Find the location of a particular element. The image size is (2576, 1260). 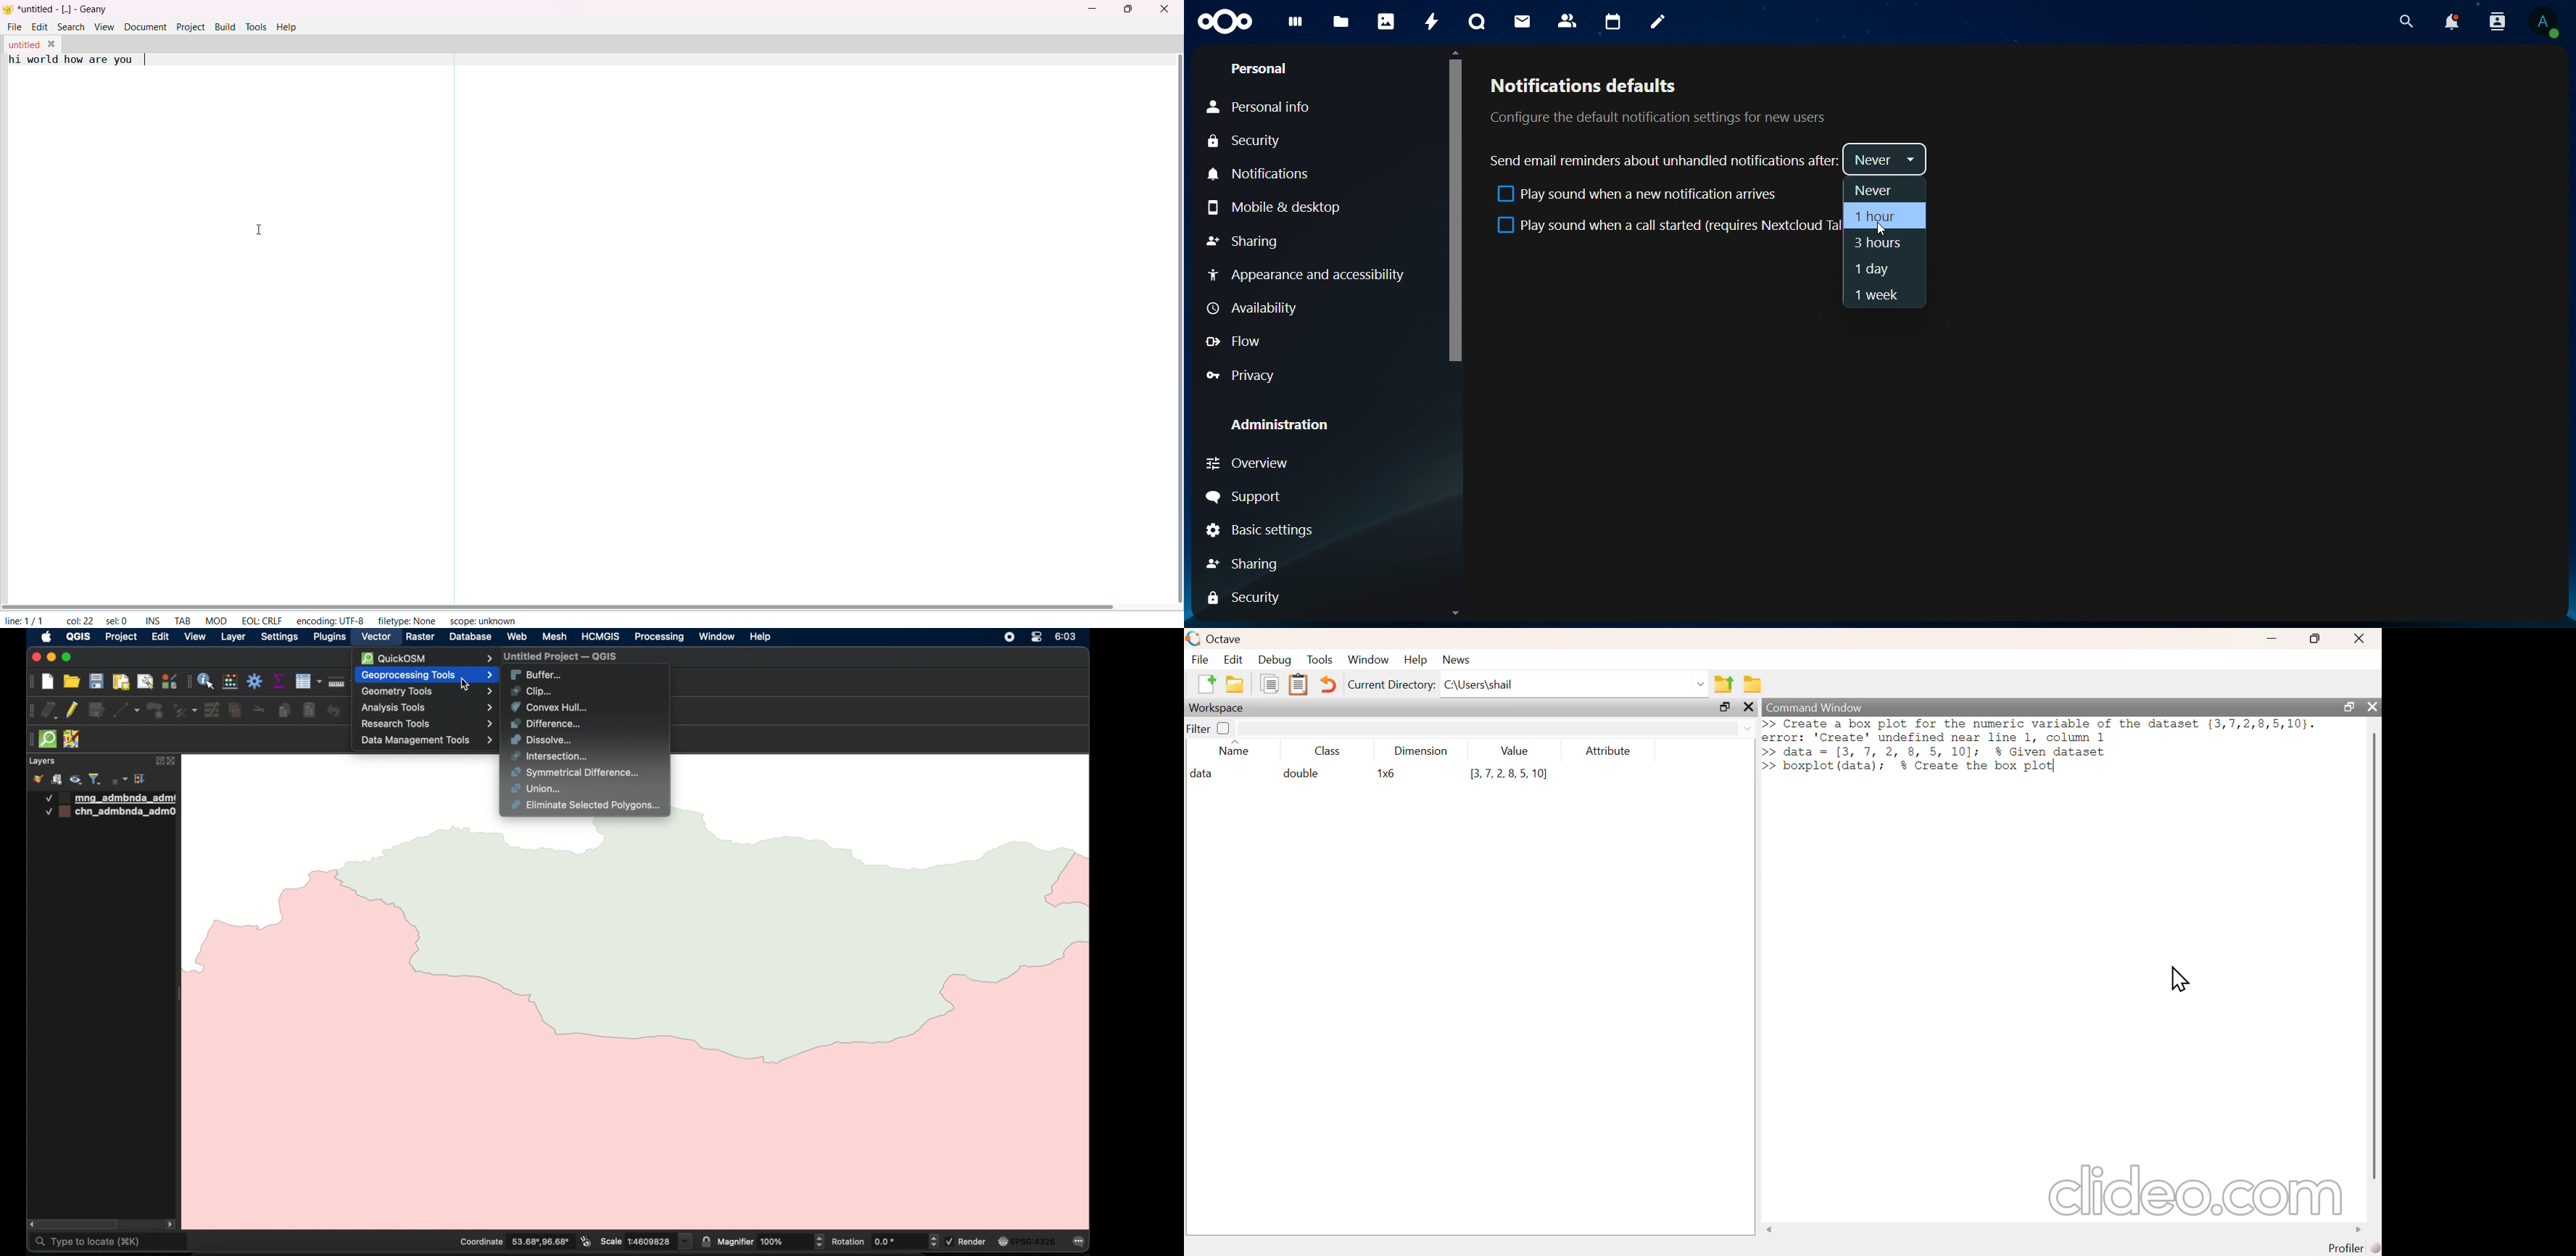

copy is located at coordinates (1266, 685).